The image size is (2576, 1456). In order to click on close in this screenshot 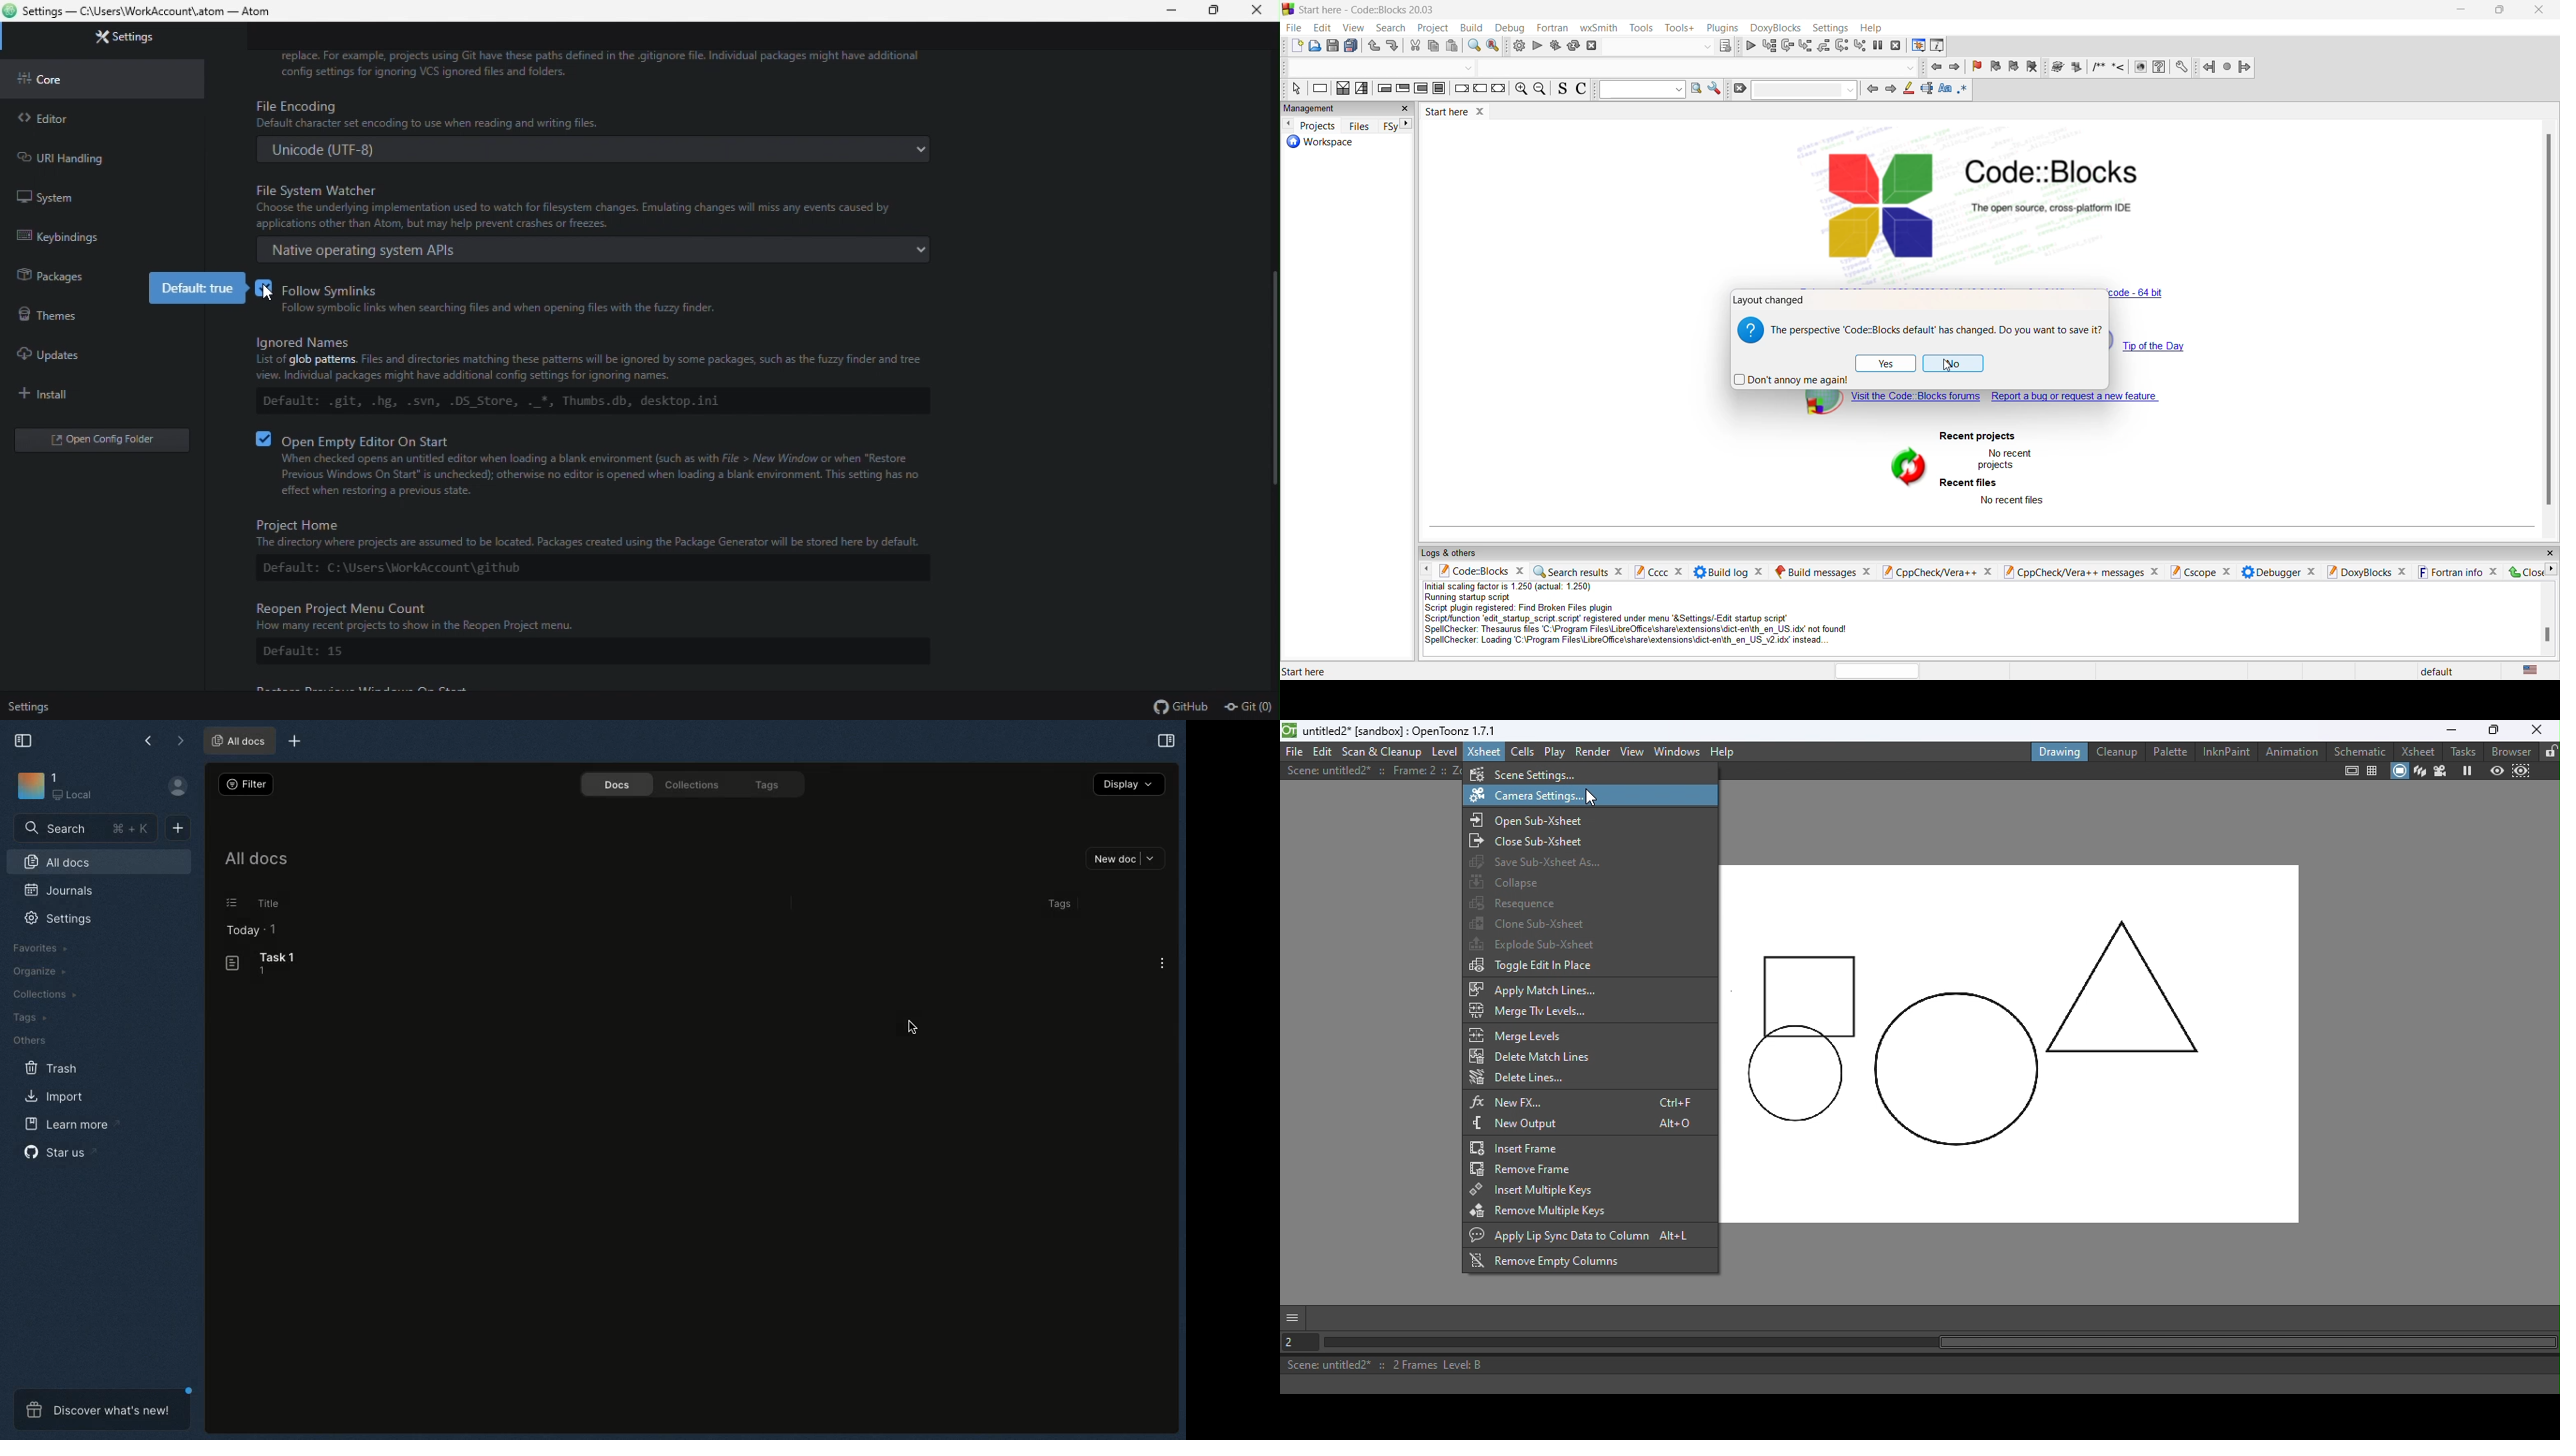, I will do `click(2403, 571)`.